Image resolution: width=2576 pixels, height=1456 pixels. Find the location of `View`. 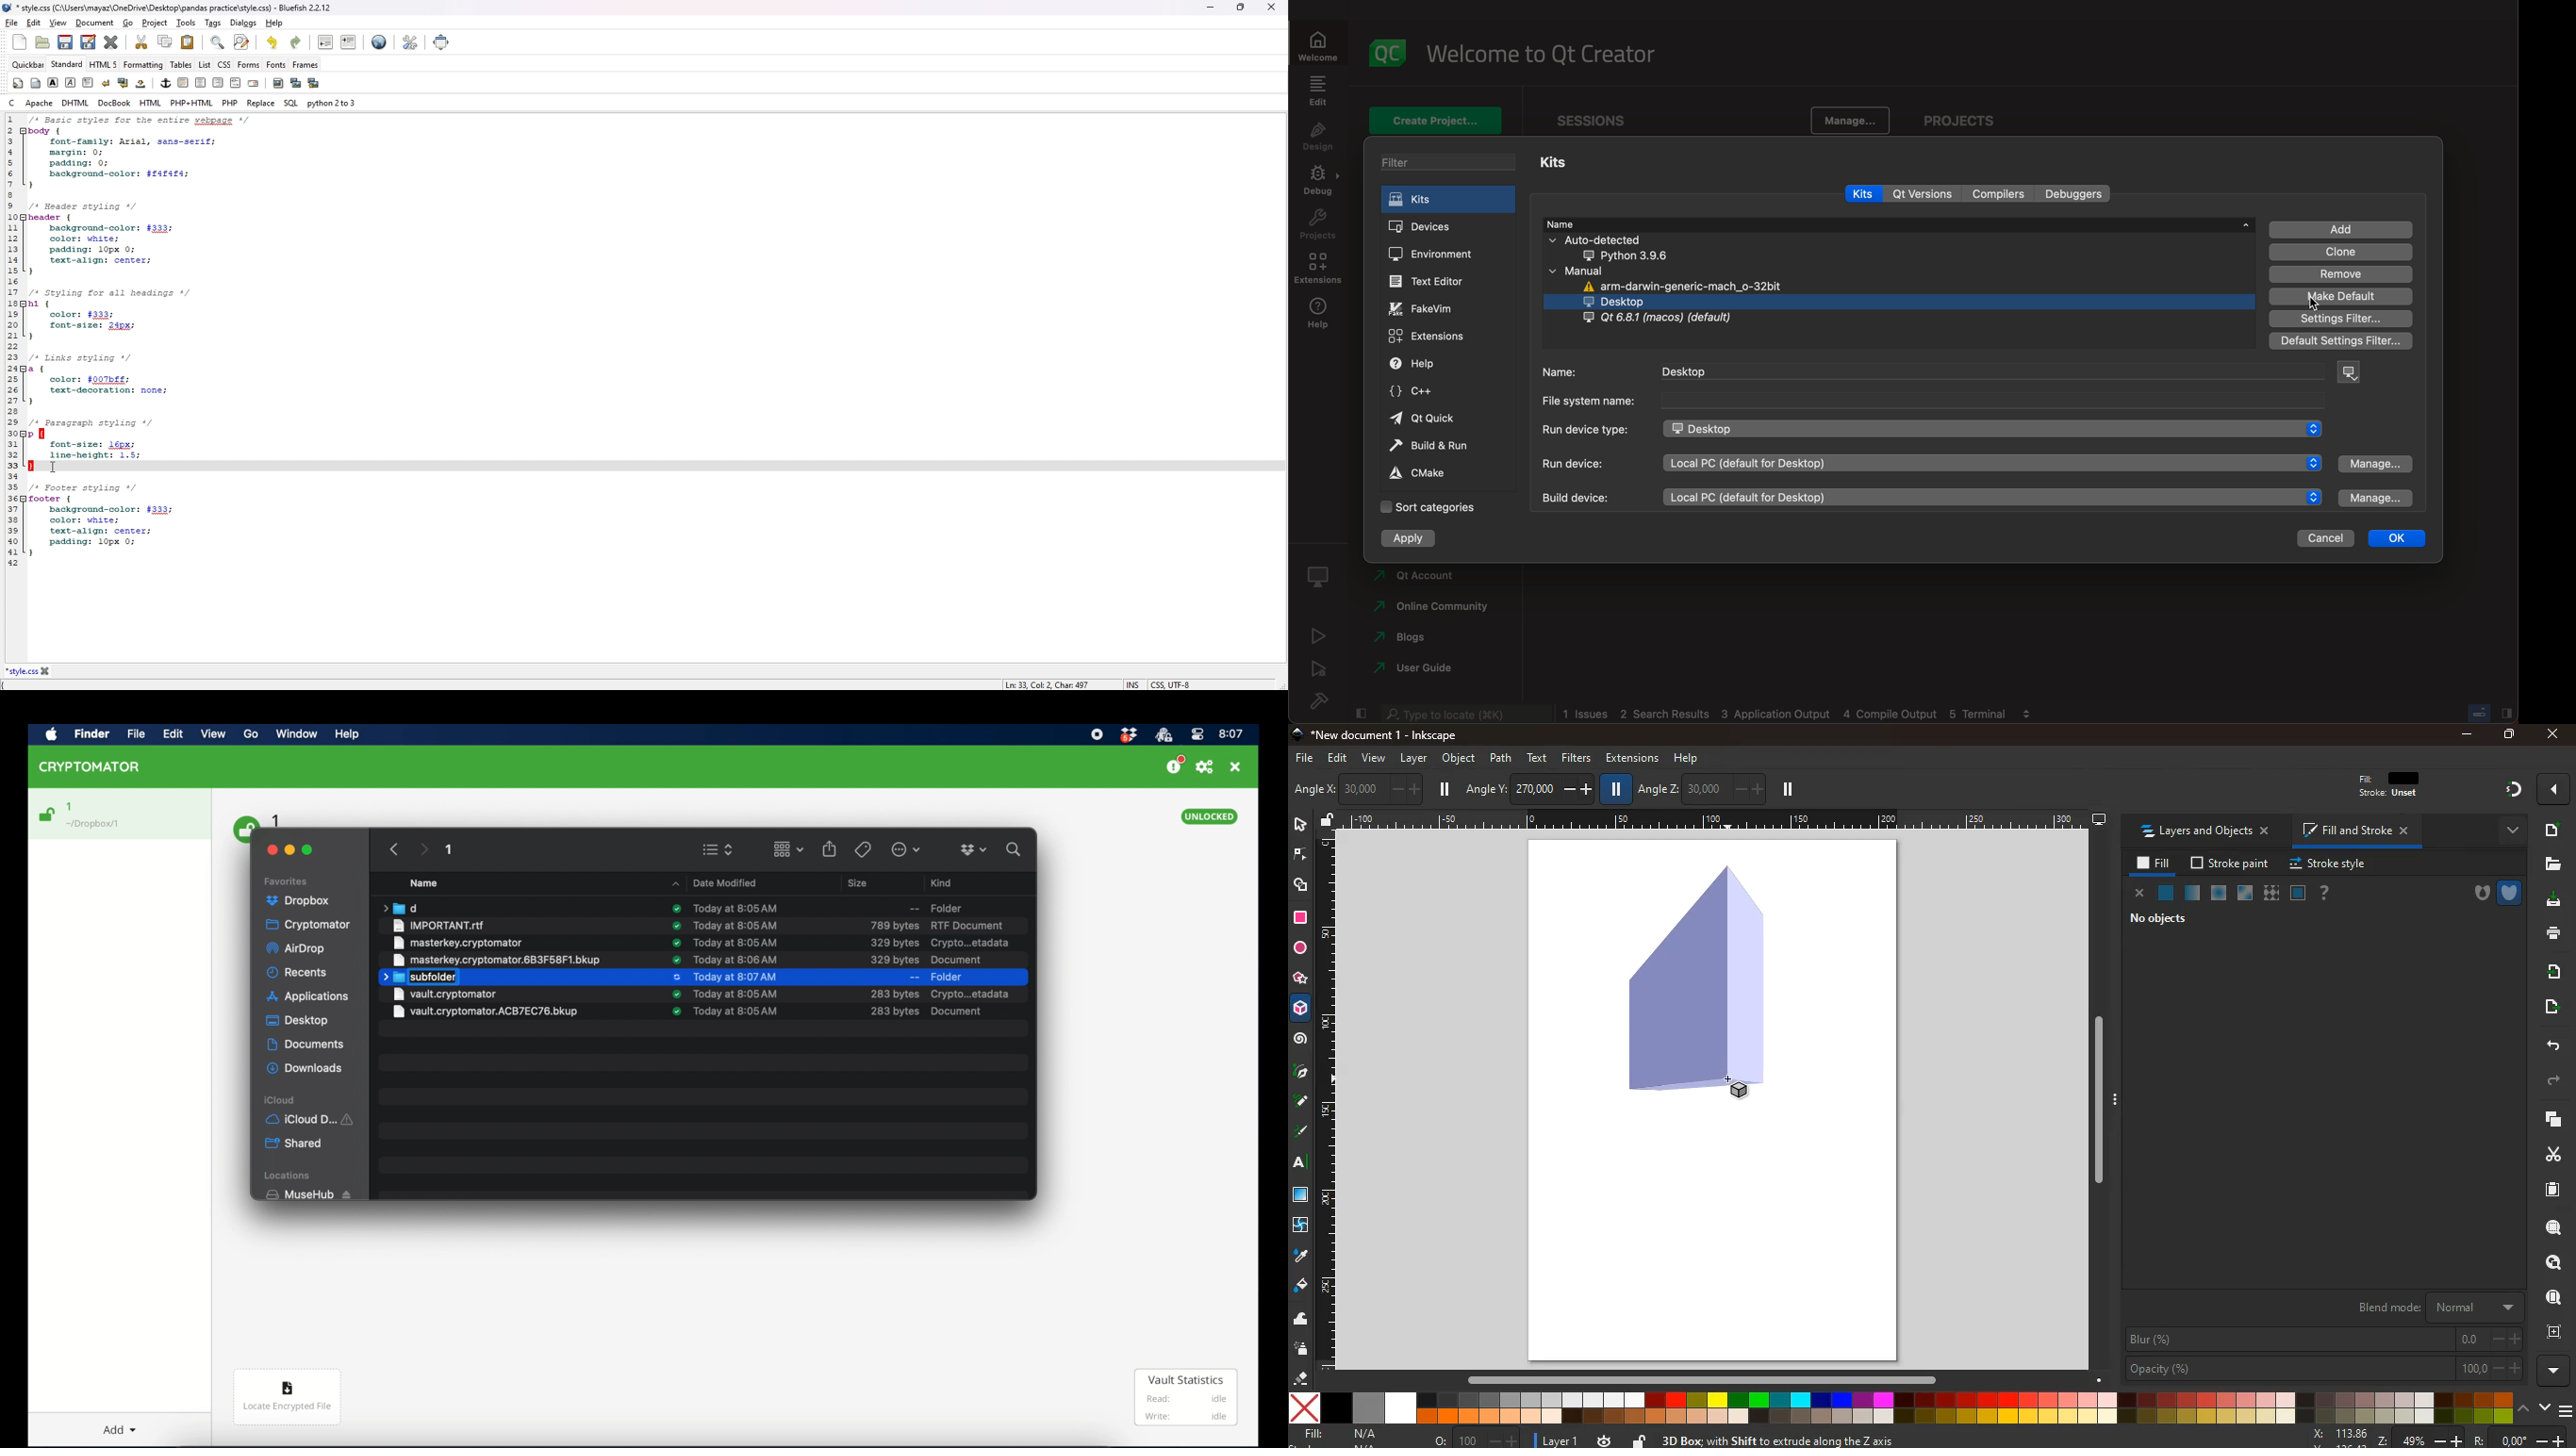

View is located at coordinates (215, 737).